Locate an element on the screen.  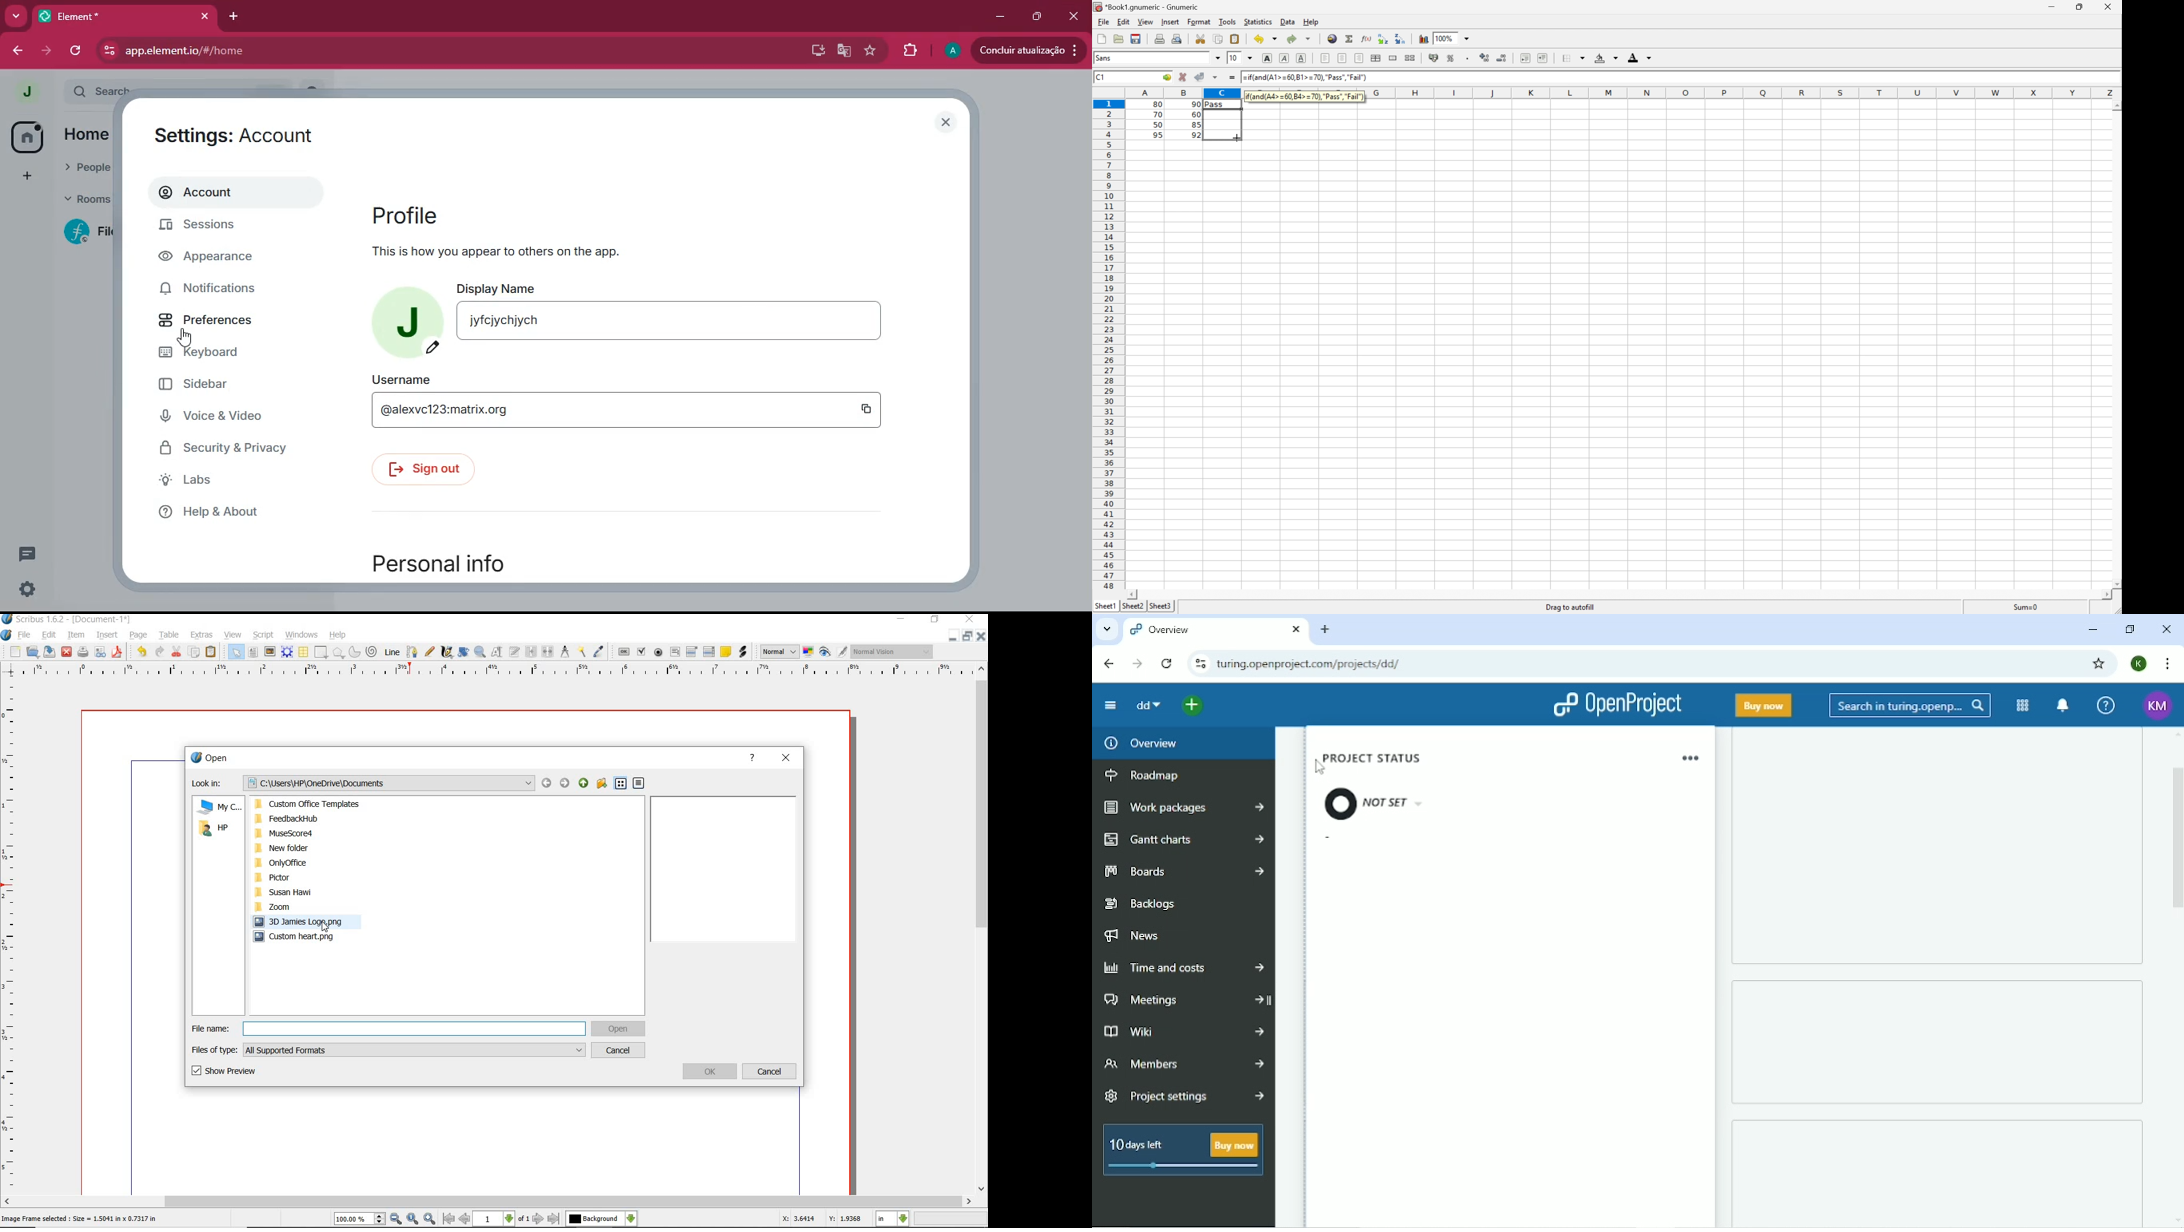
shape is located at coordinates (320, 653).